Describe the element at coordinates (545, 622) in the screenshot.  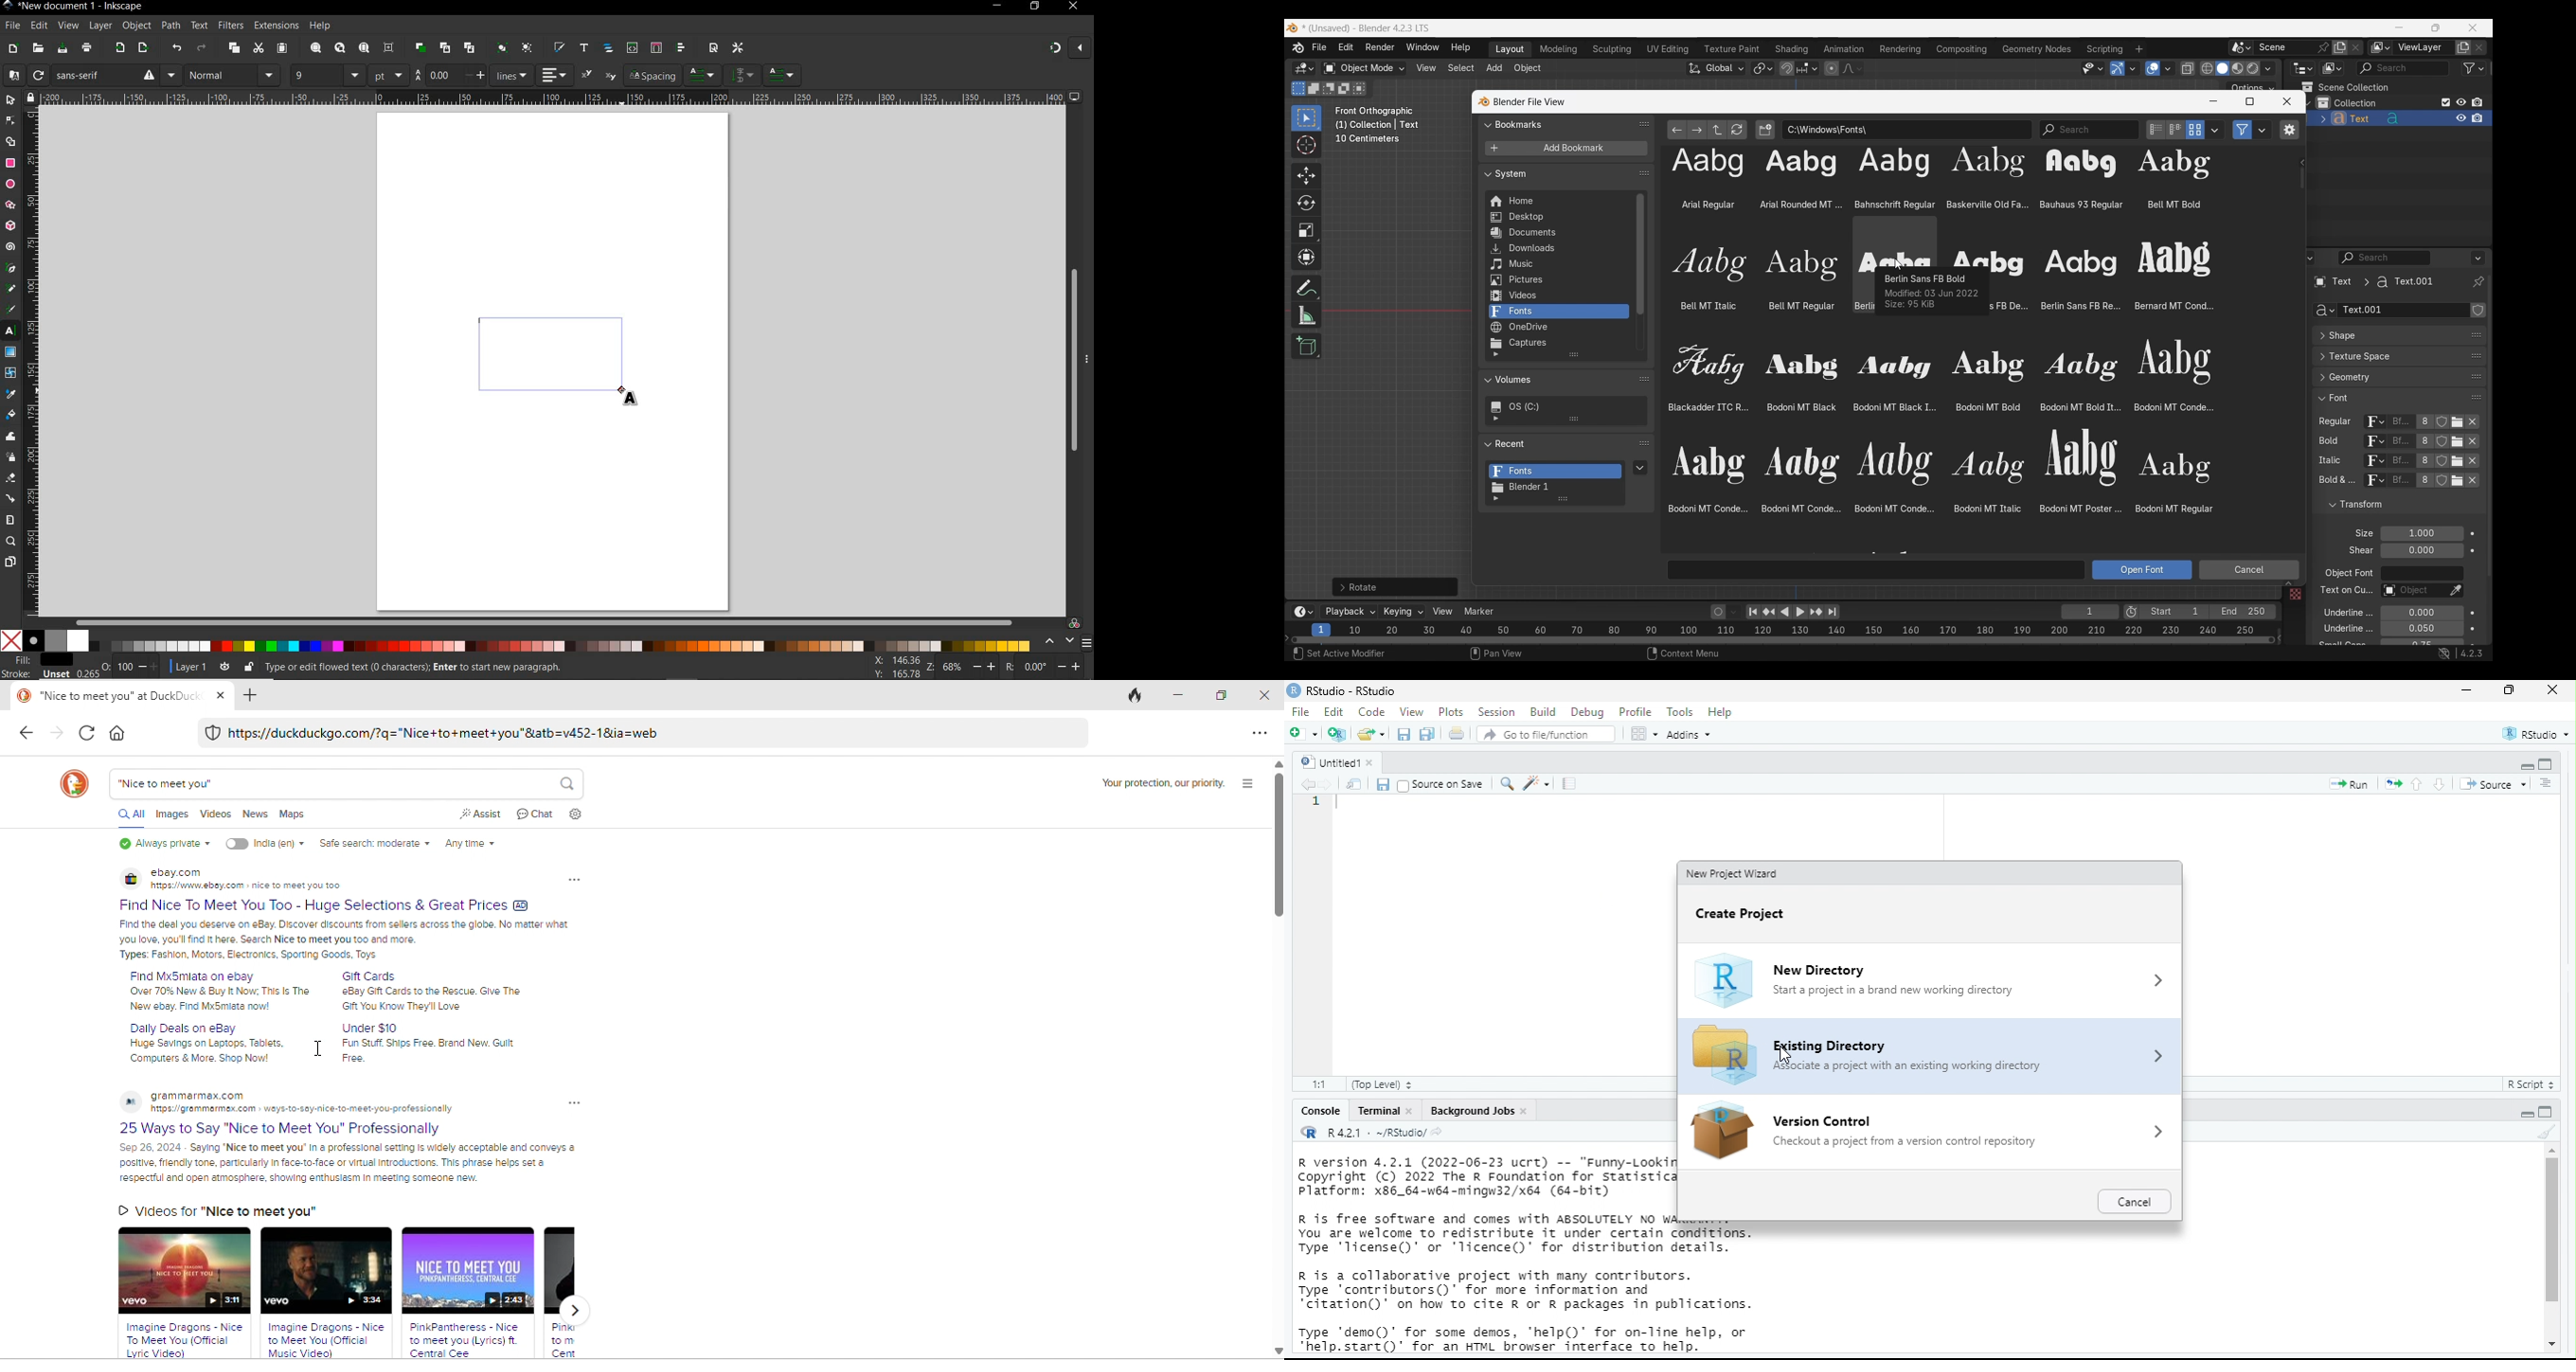
I see `scrollbar` at that location.